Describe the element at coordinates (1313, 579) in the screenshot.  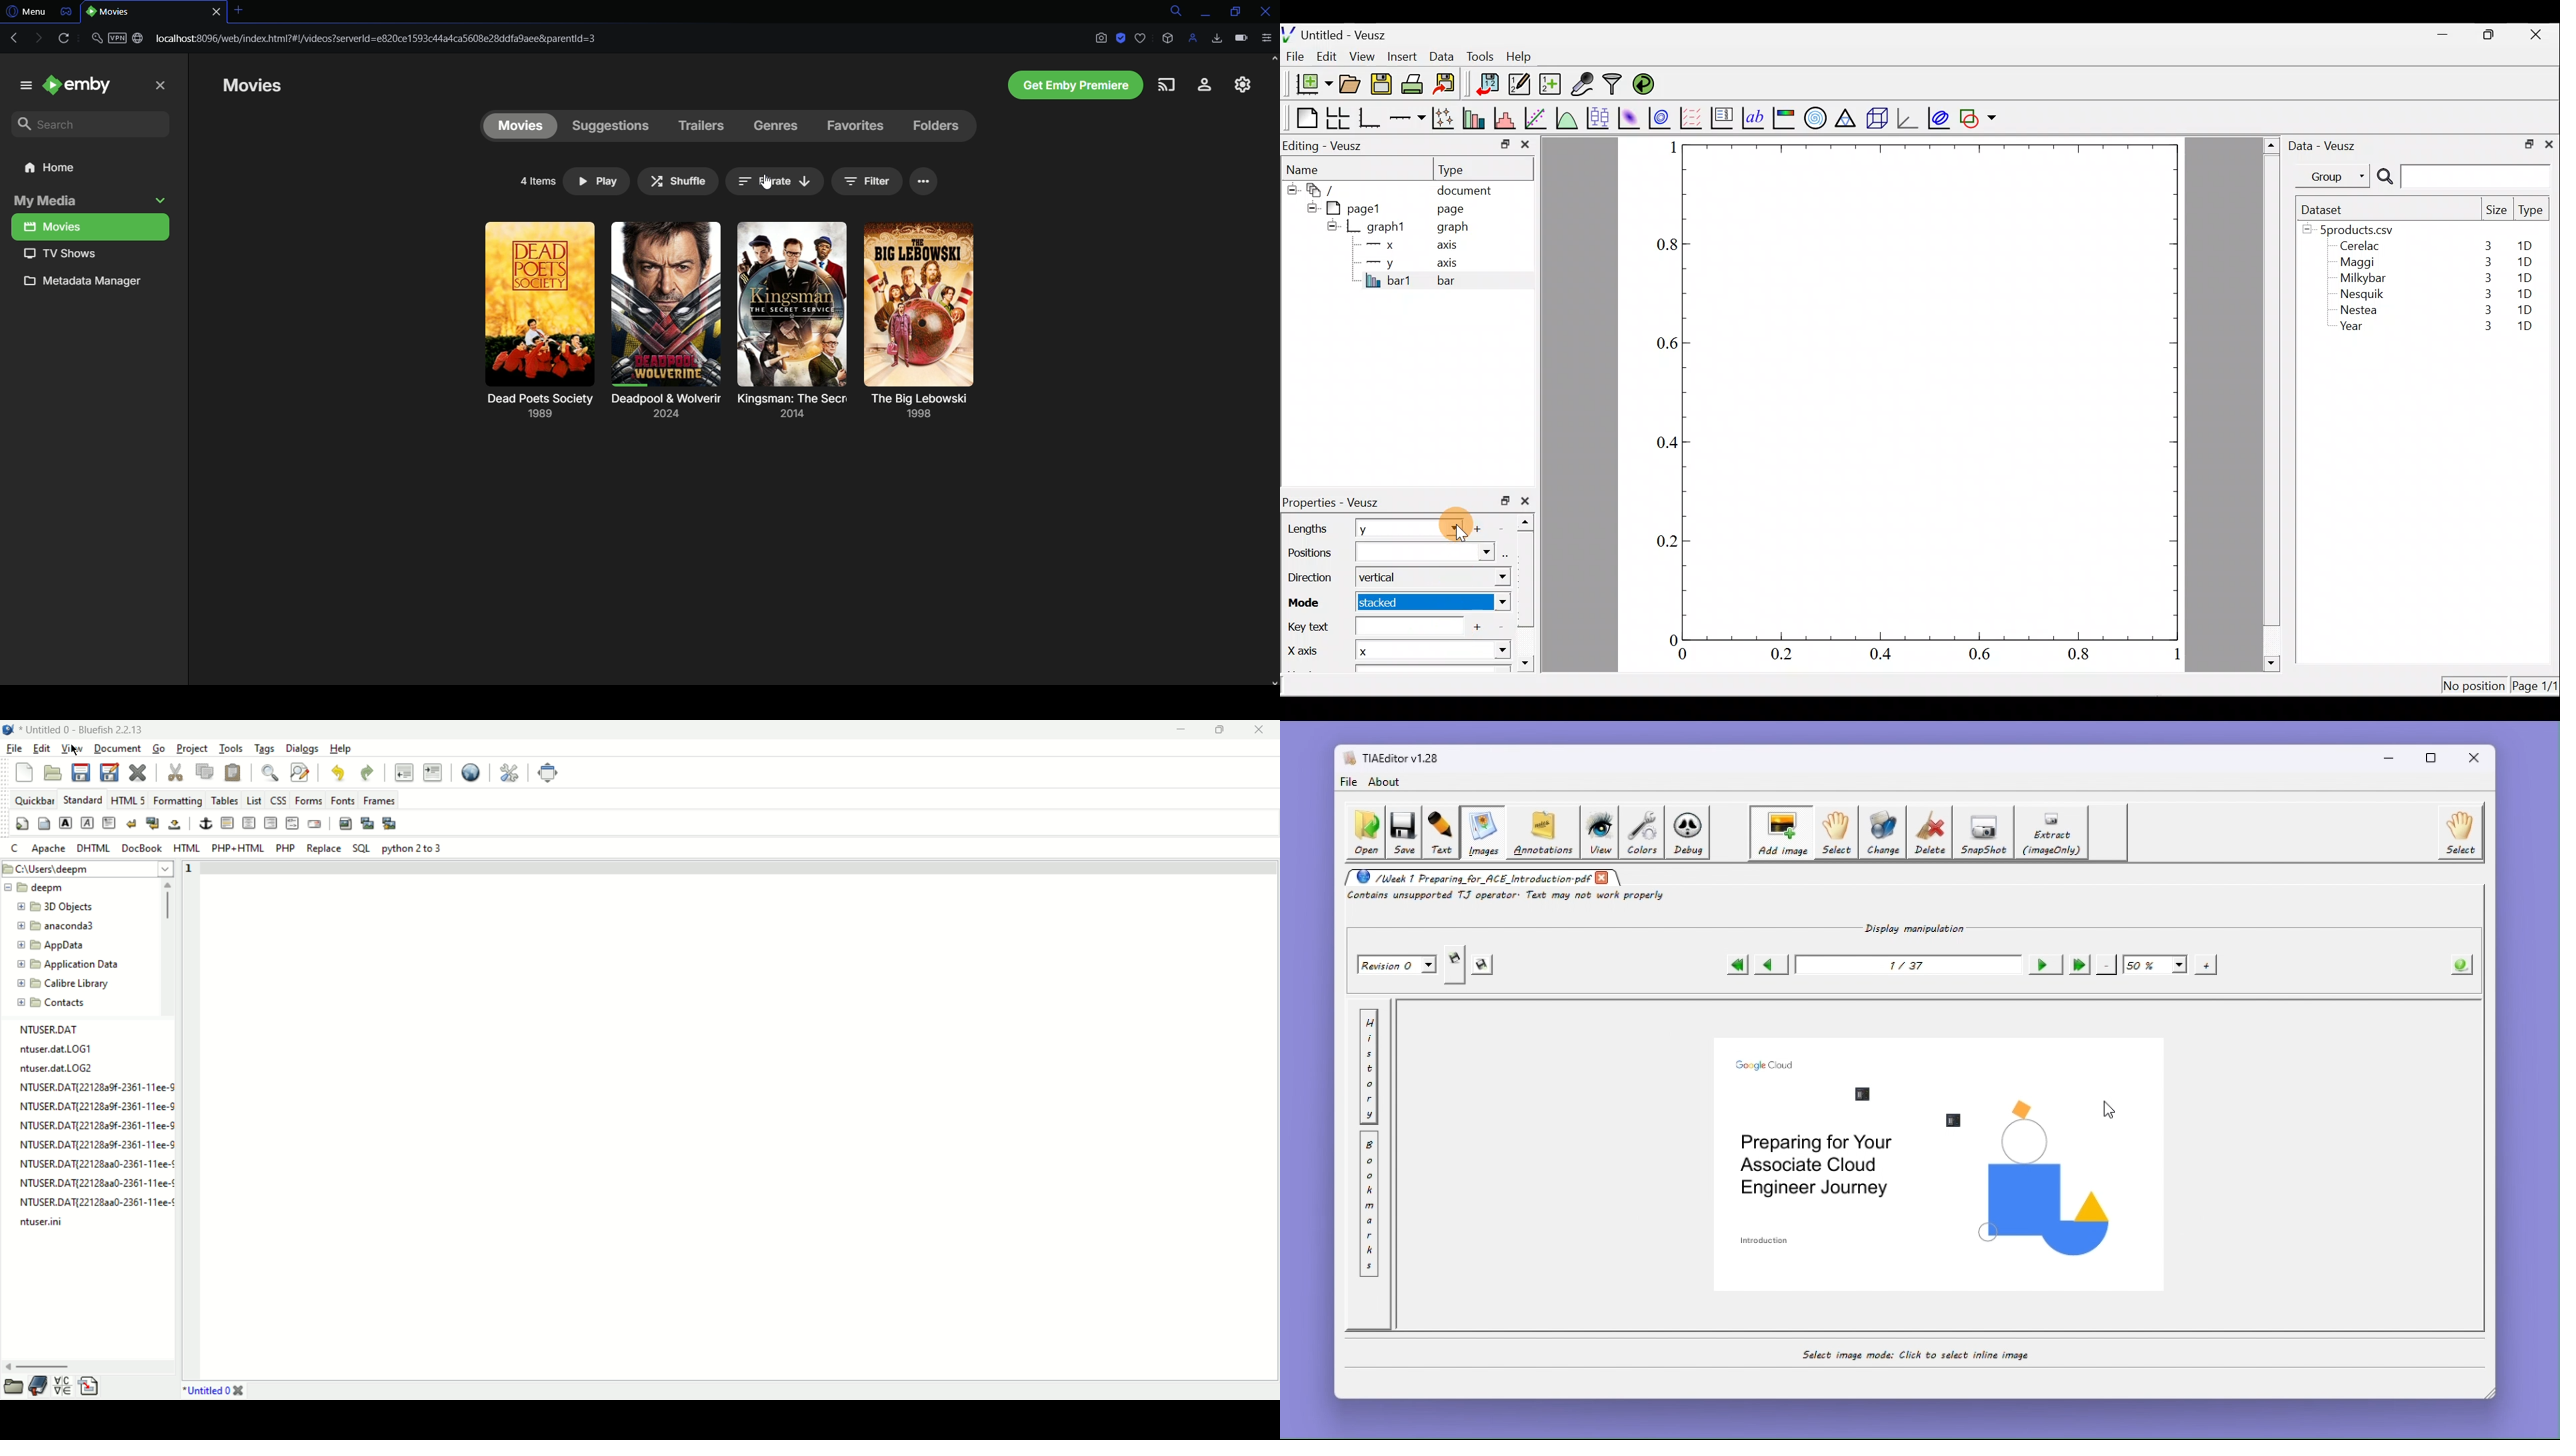
I see `Direction` at that location.